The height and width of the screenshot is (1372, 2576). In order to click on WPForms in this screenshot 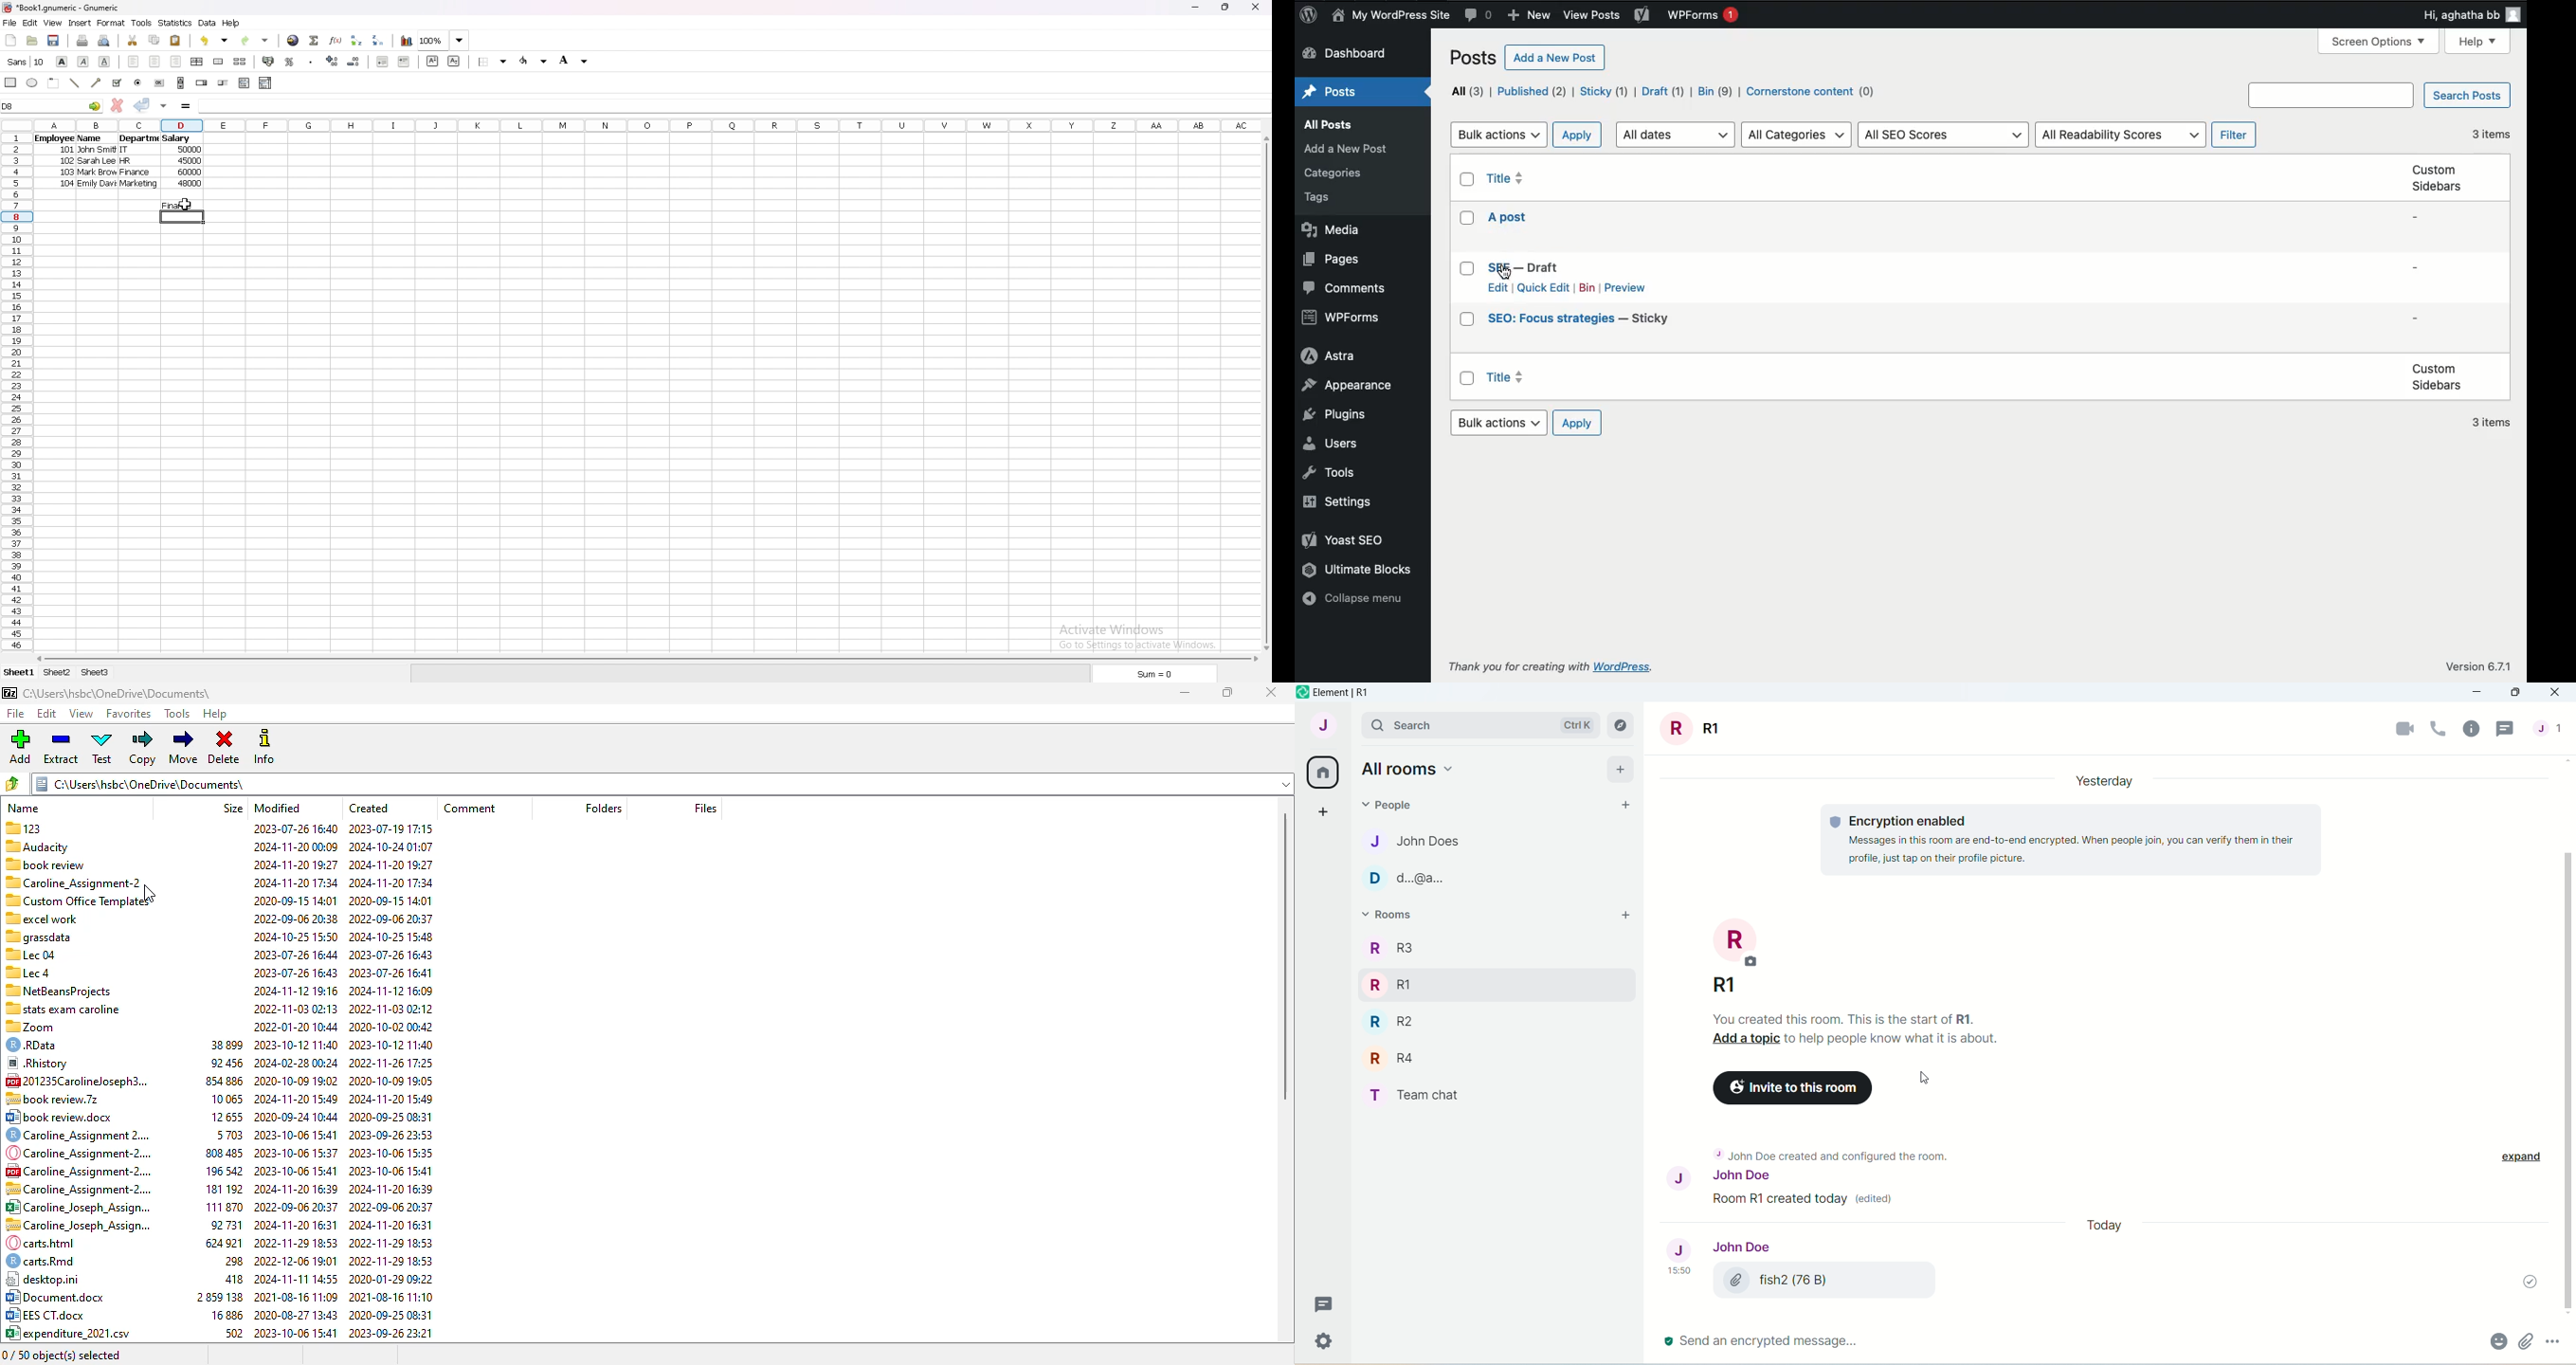, I will do `click(1704, 12)`.